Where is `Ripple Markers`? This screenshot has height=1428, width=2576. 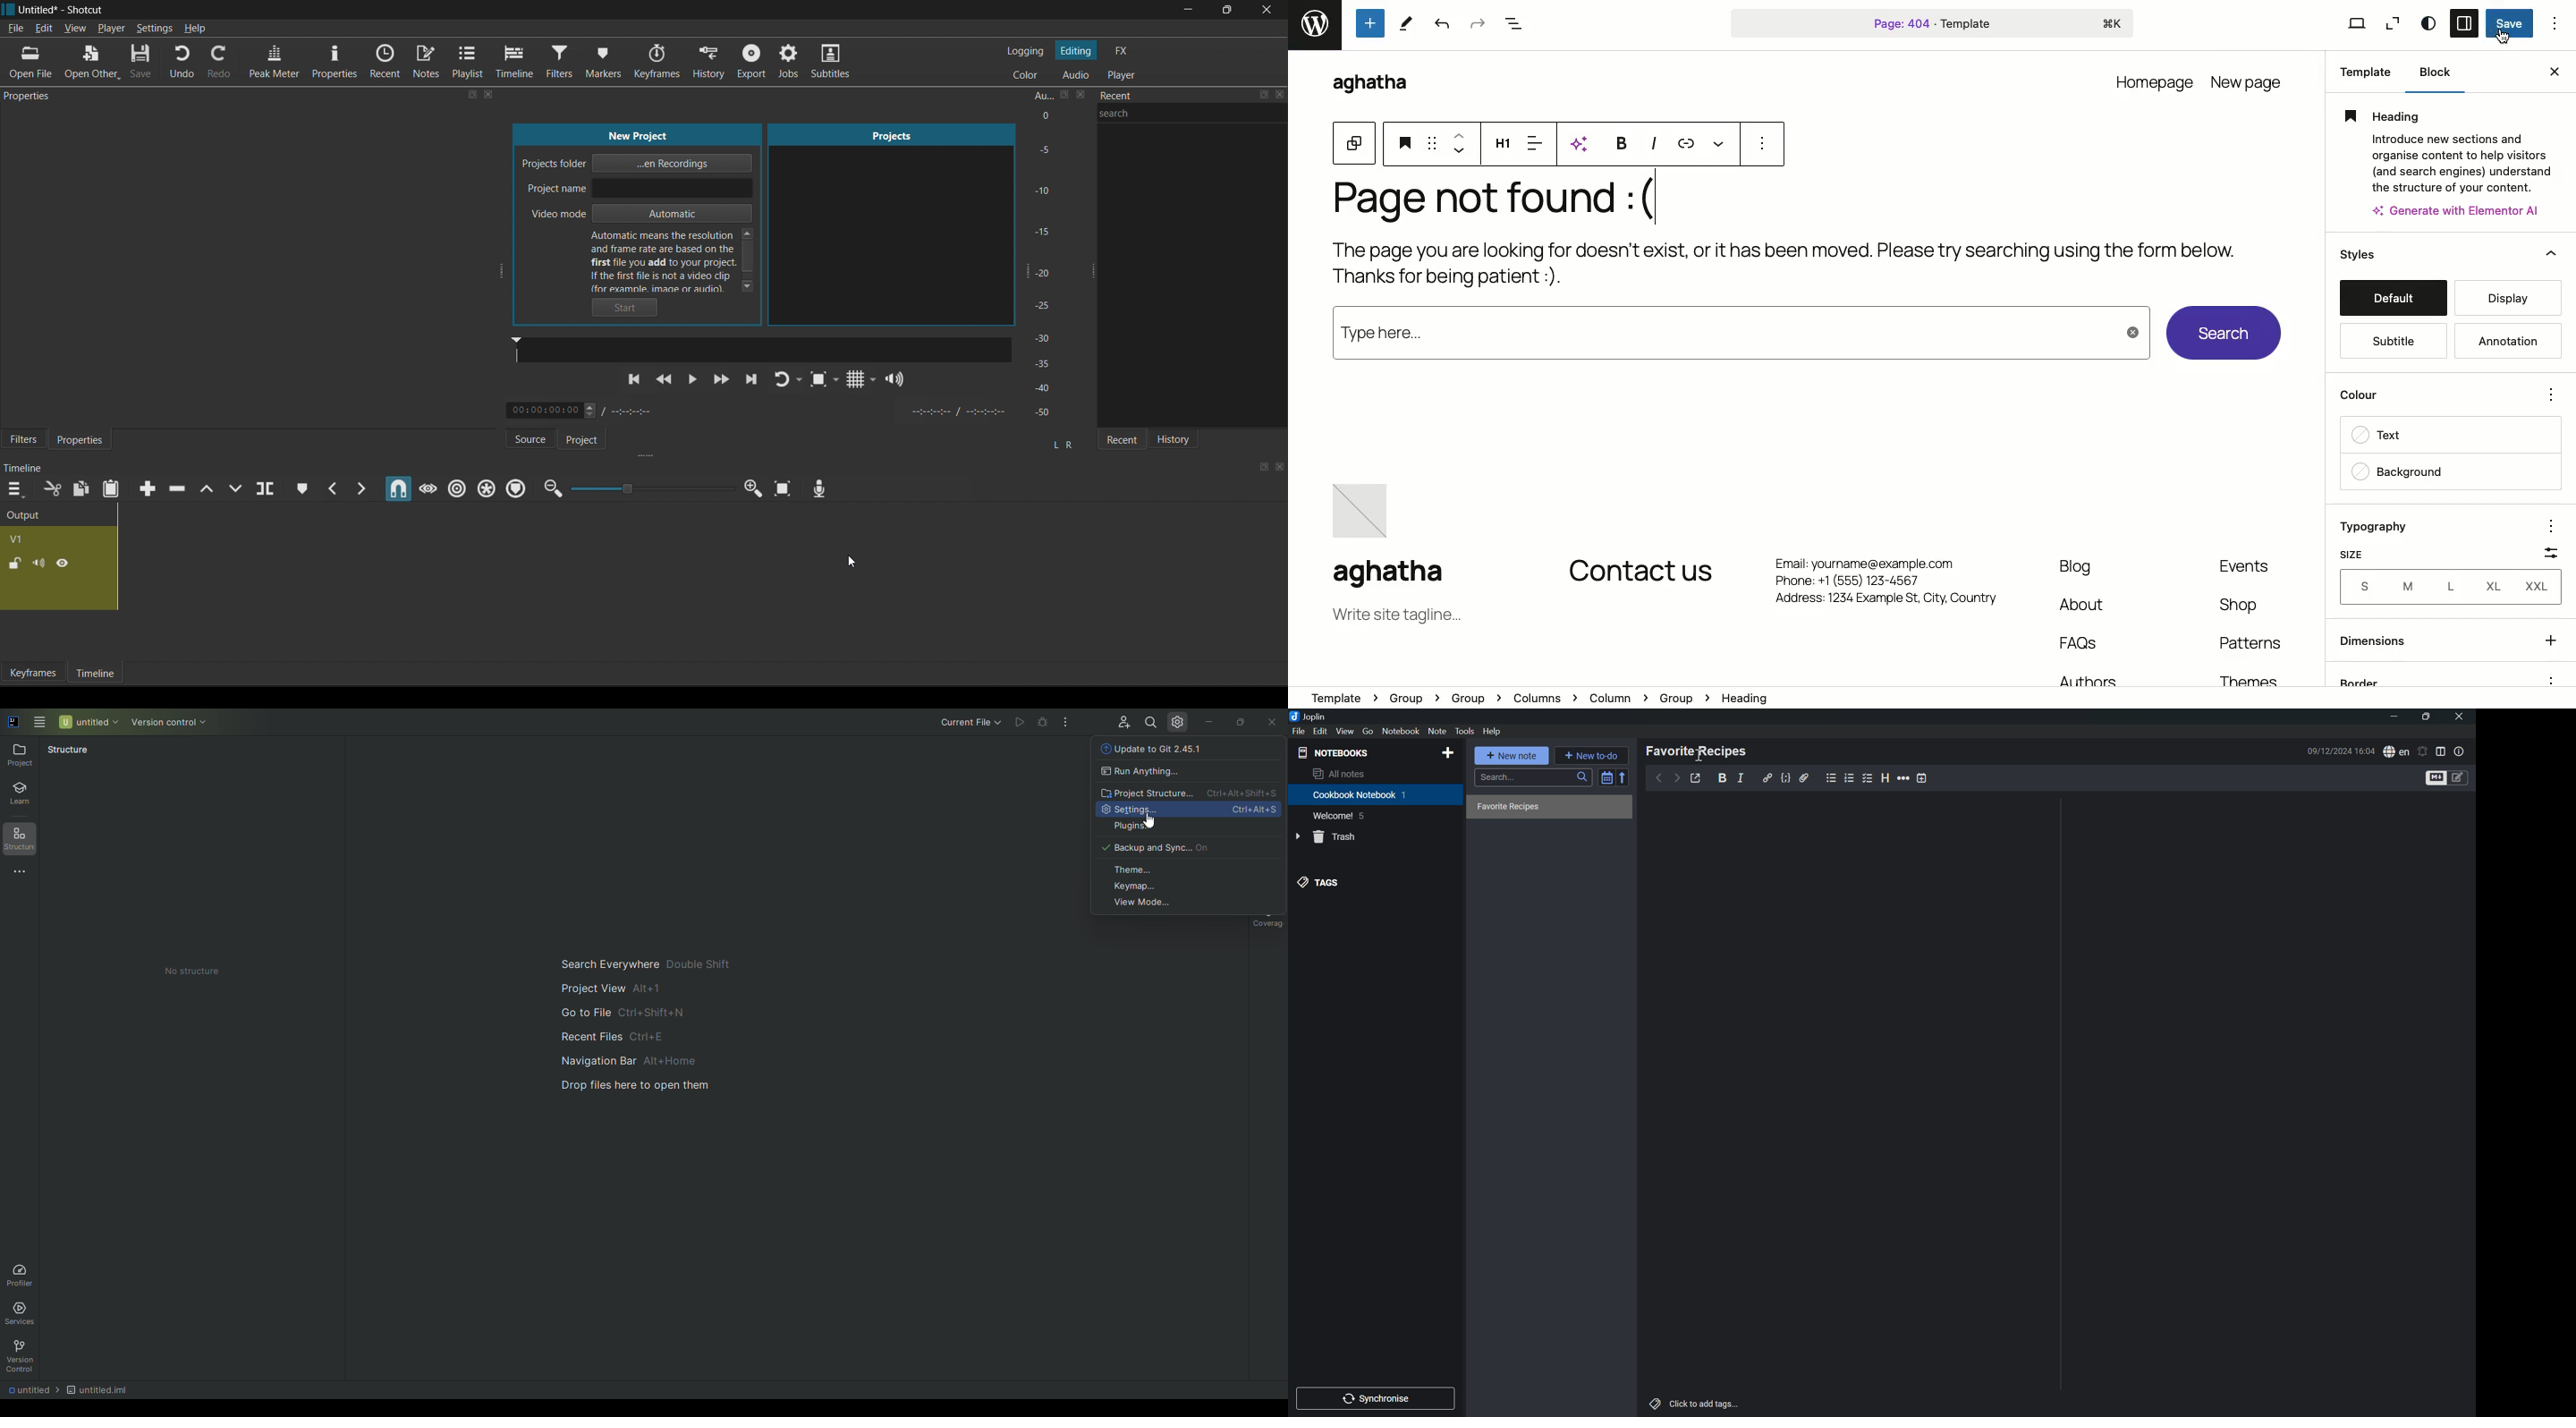 Ripple Markers is located at coordinates (519, 488).